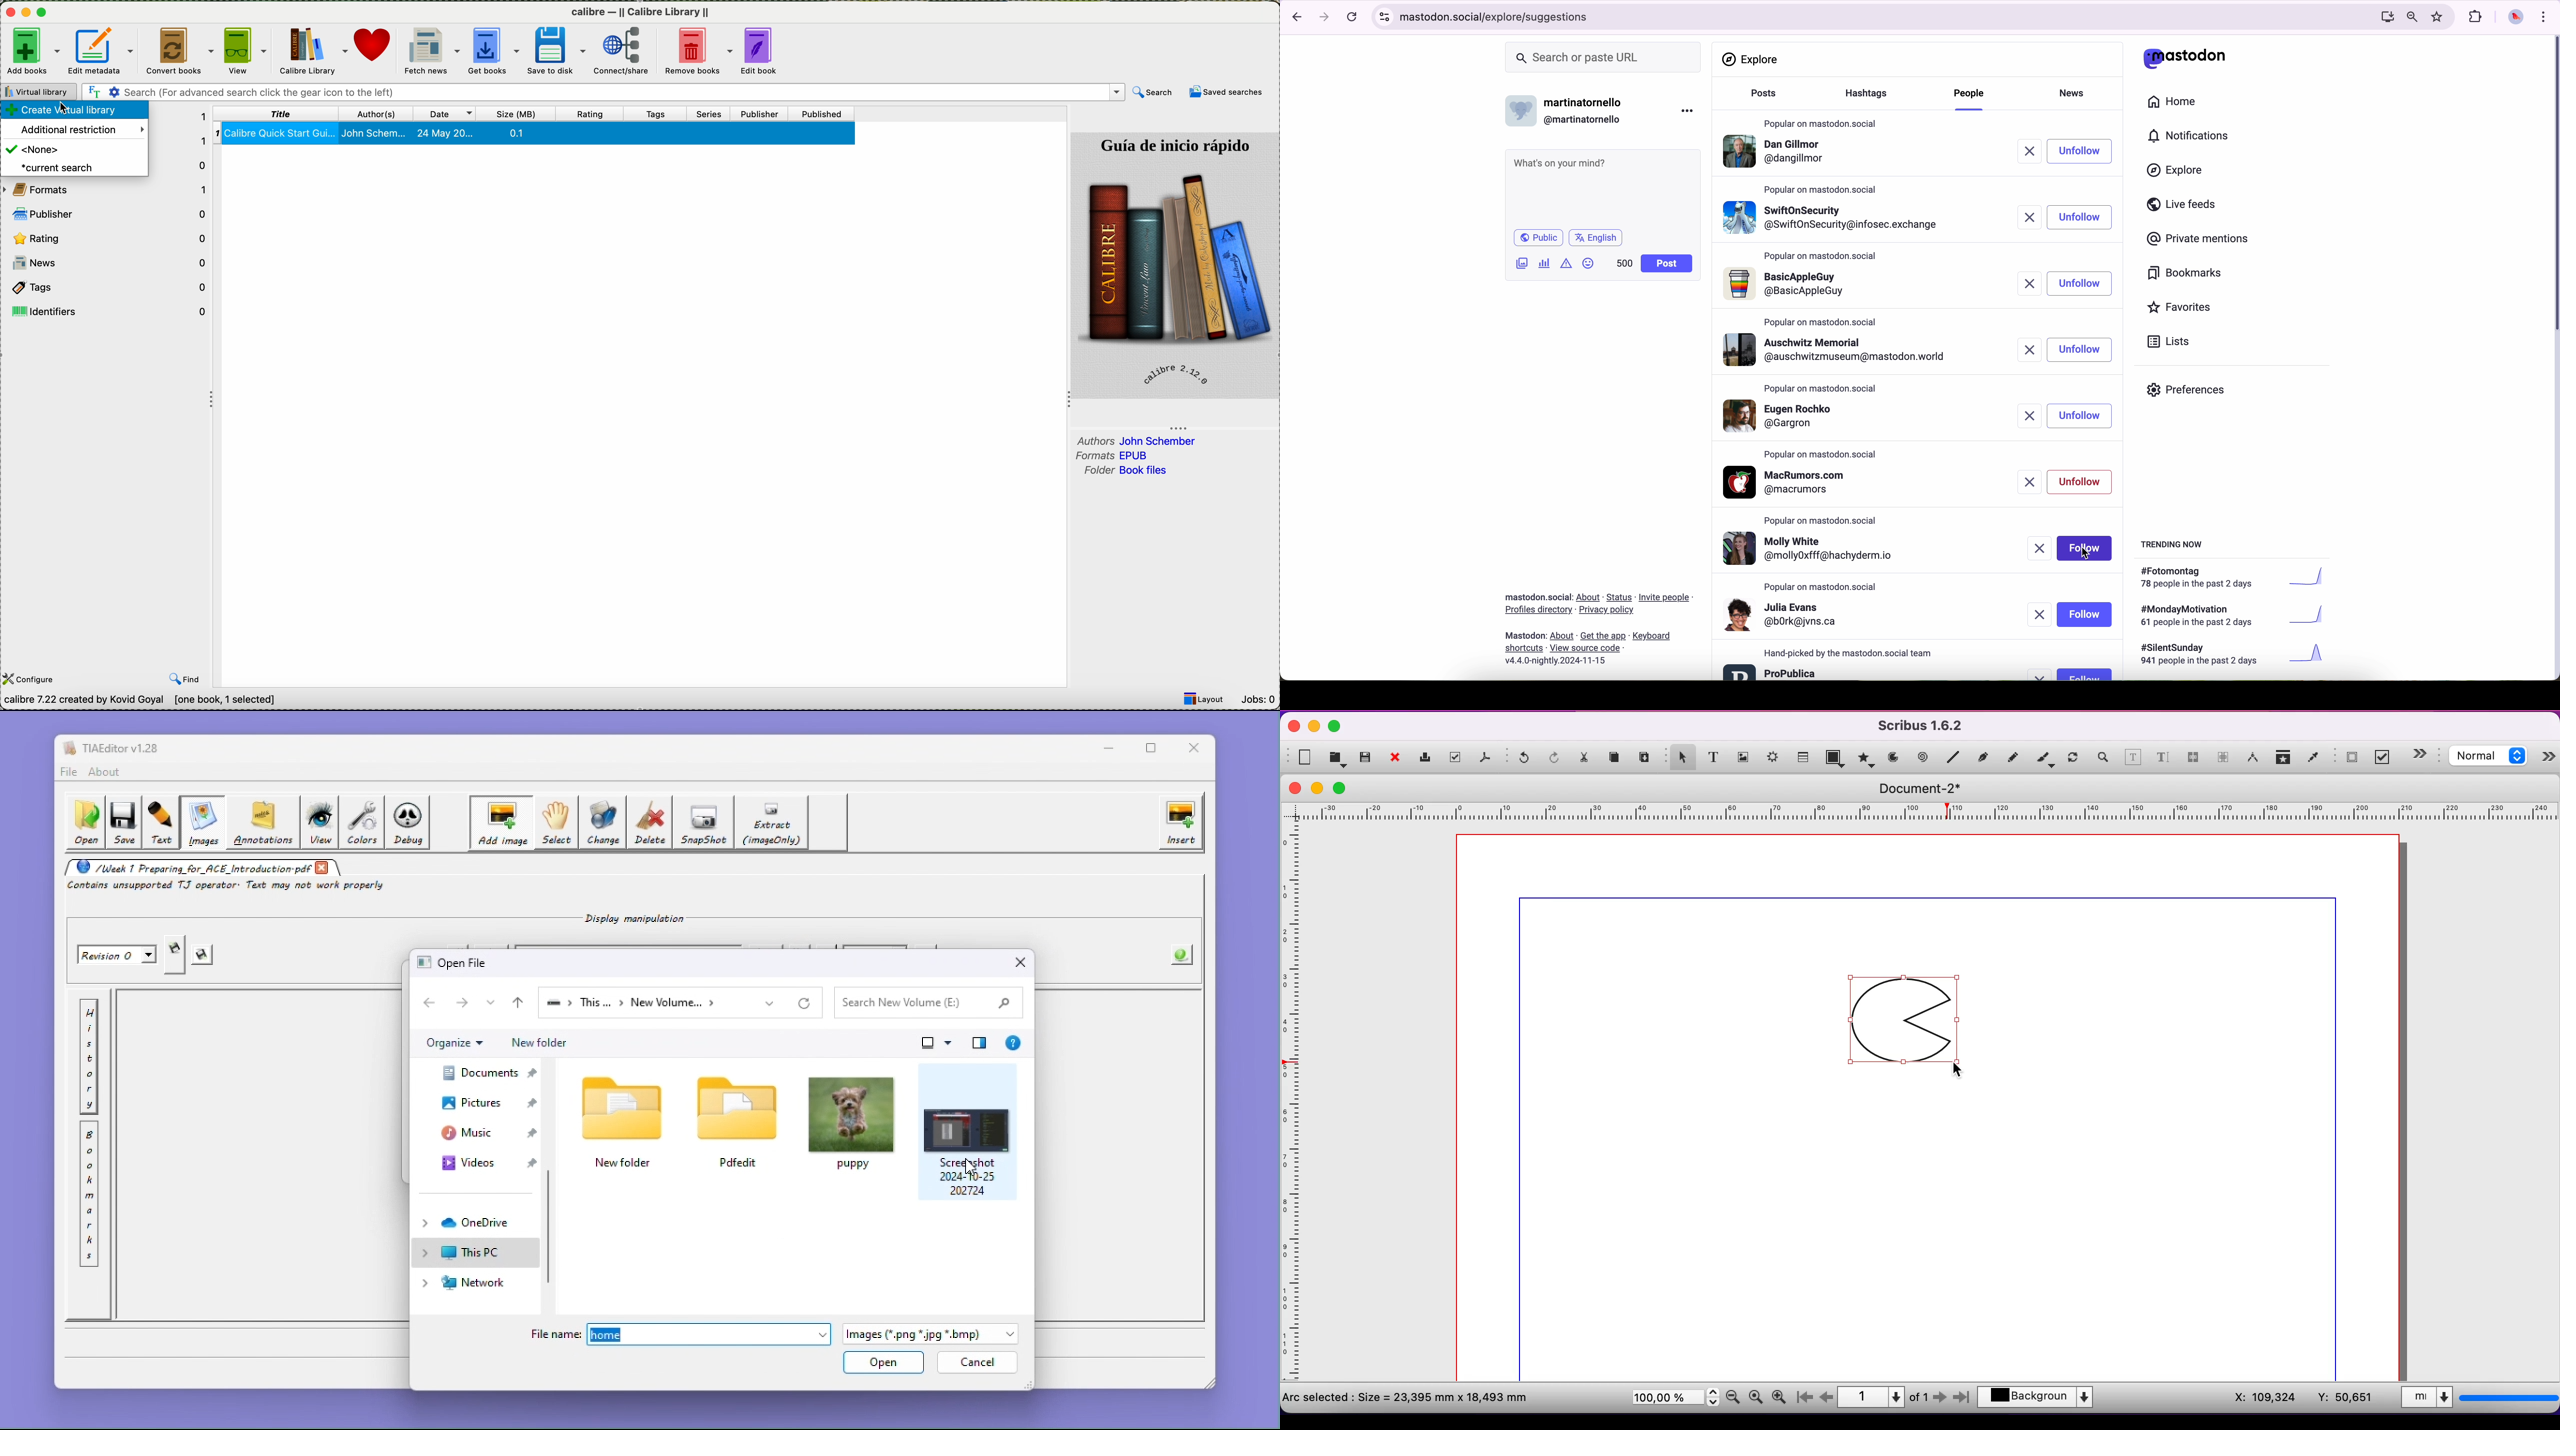 The height and width of the screenshot is (1456, 2576). Describe the element at coordinates (109, 288) in the screenshot. I see `tags` at that location.